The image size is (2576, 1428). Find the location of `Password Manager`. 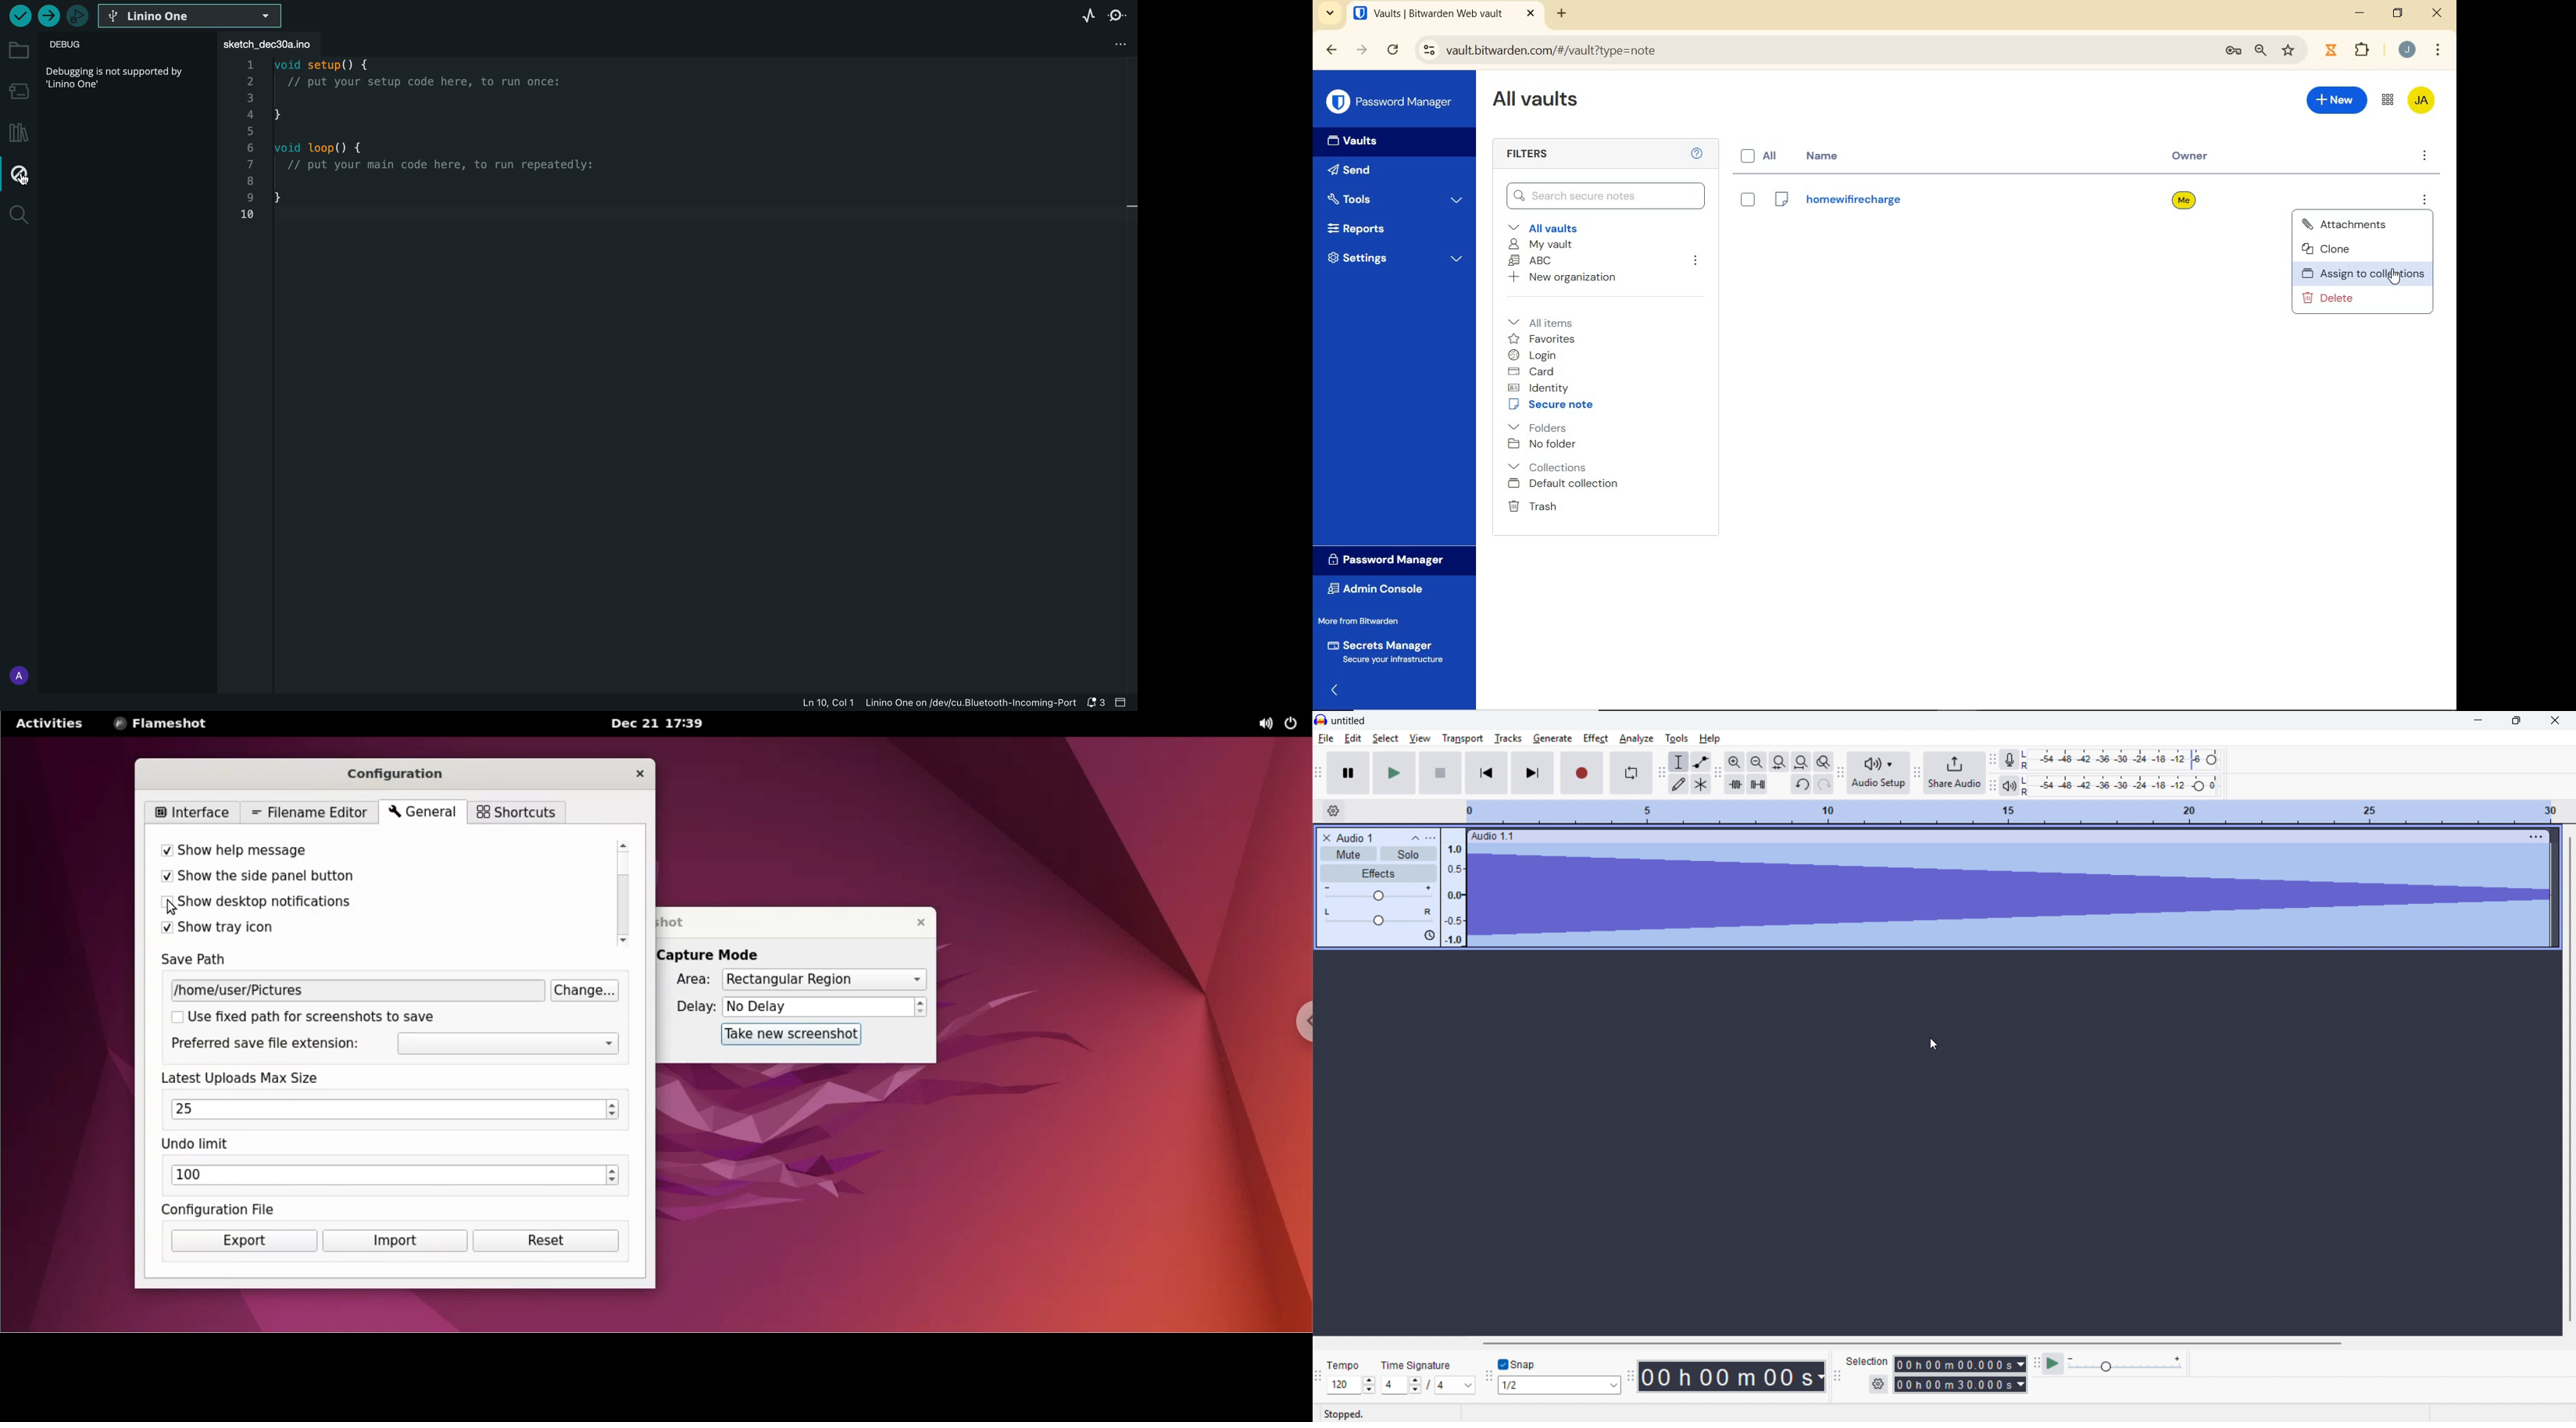

Password Manager is located at coordinates (1392, 560).